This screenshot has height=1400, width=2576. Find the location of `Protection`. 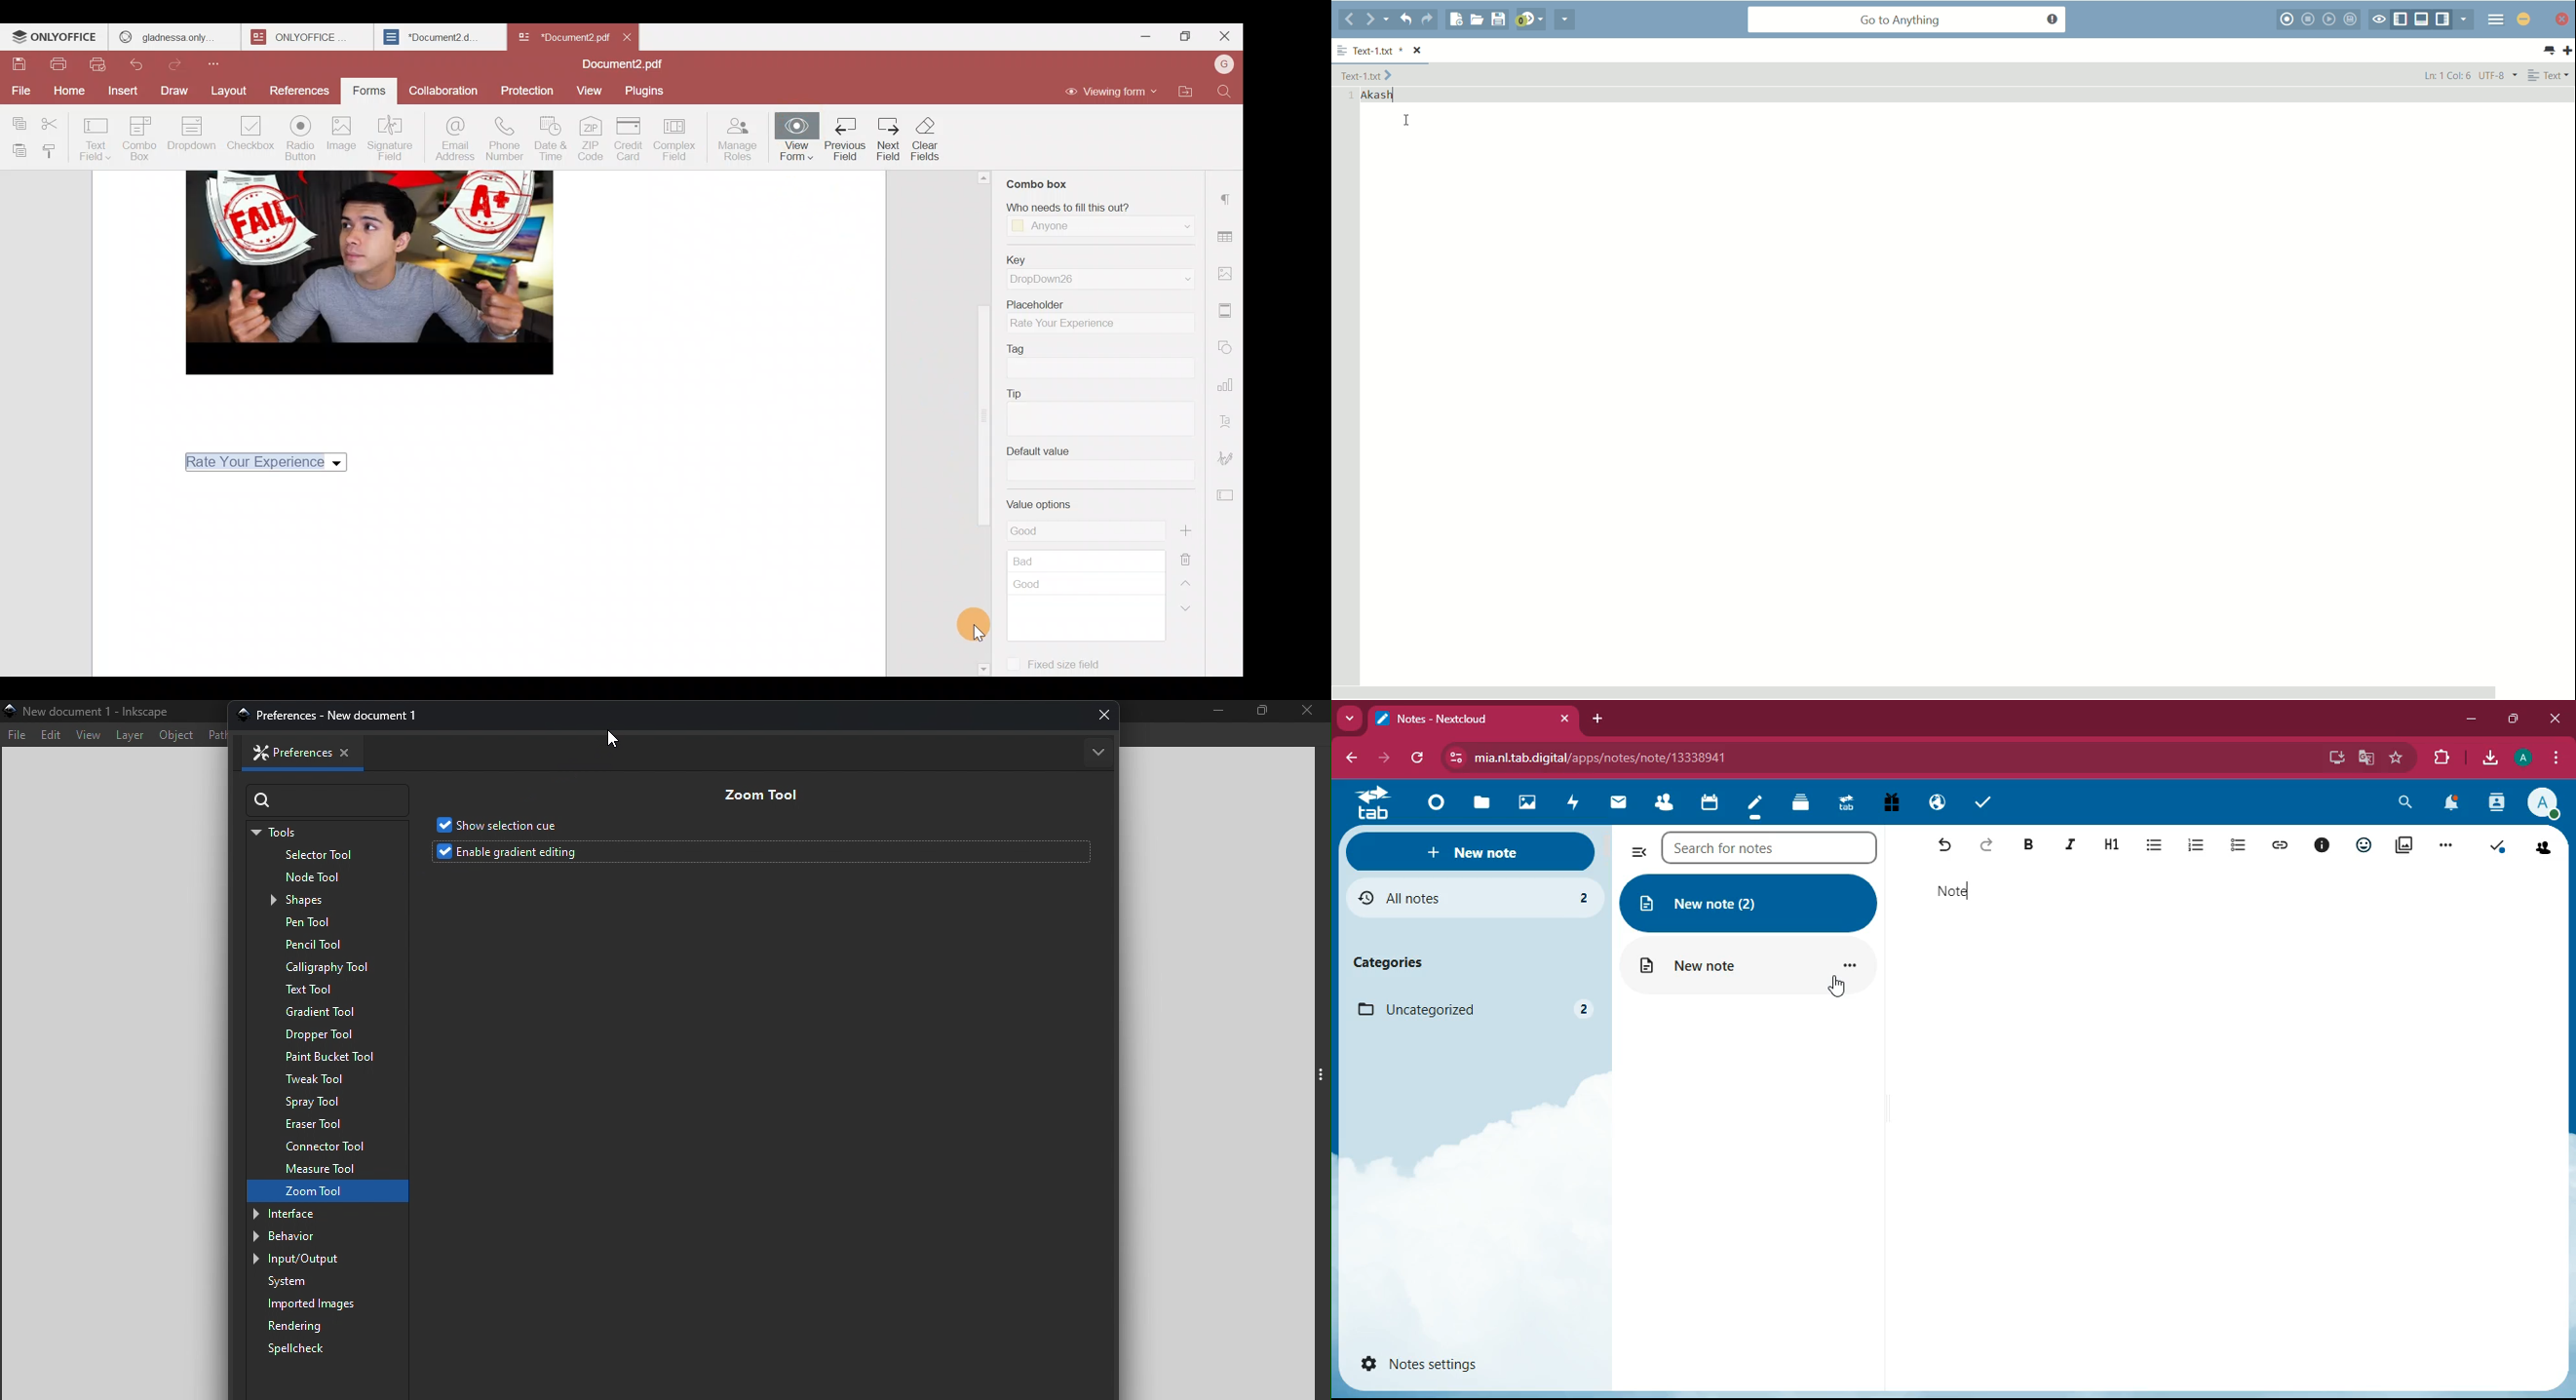

Protection is located at coordinates (526, 88).